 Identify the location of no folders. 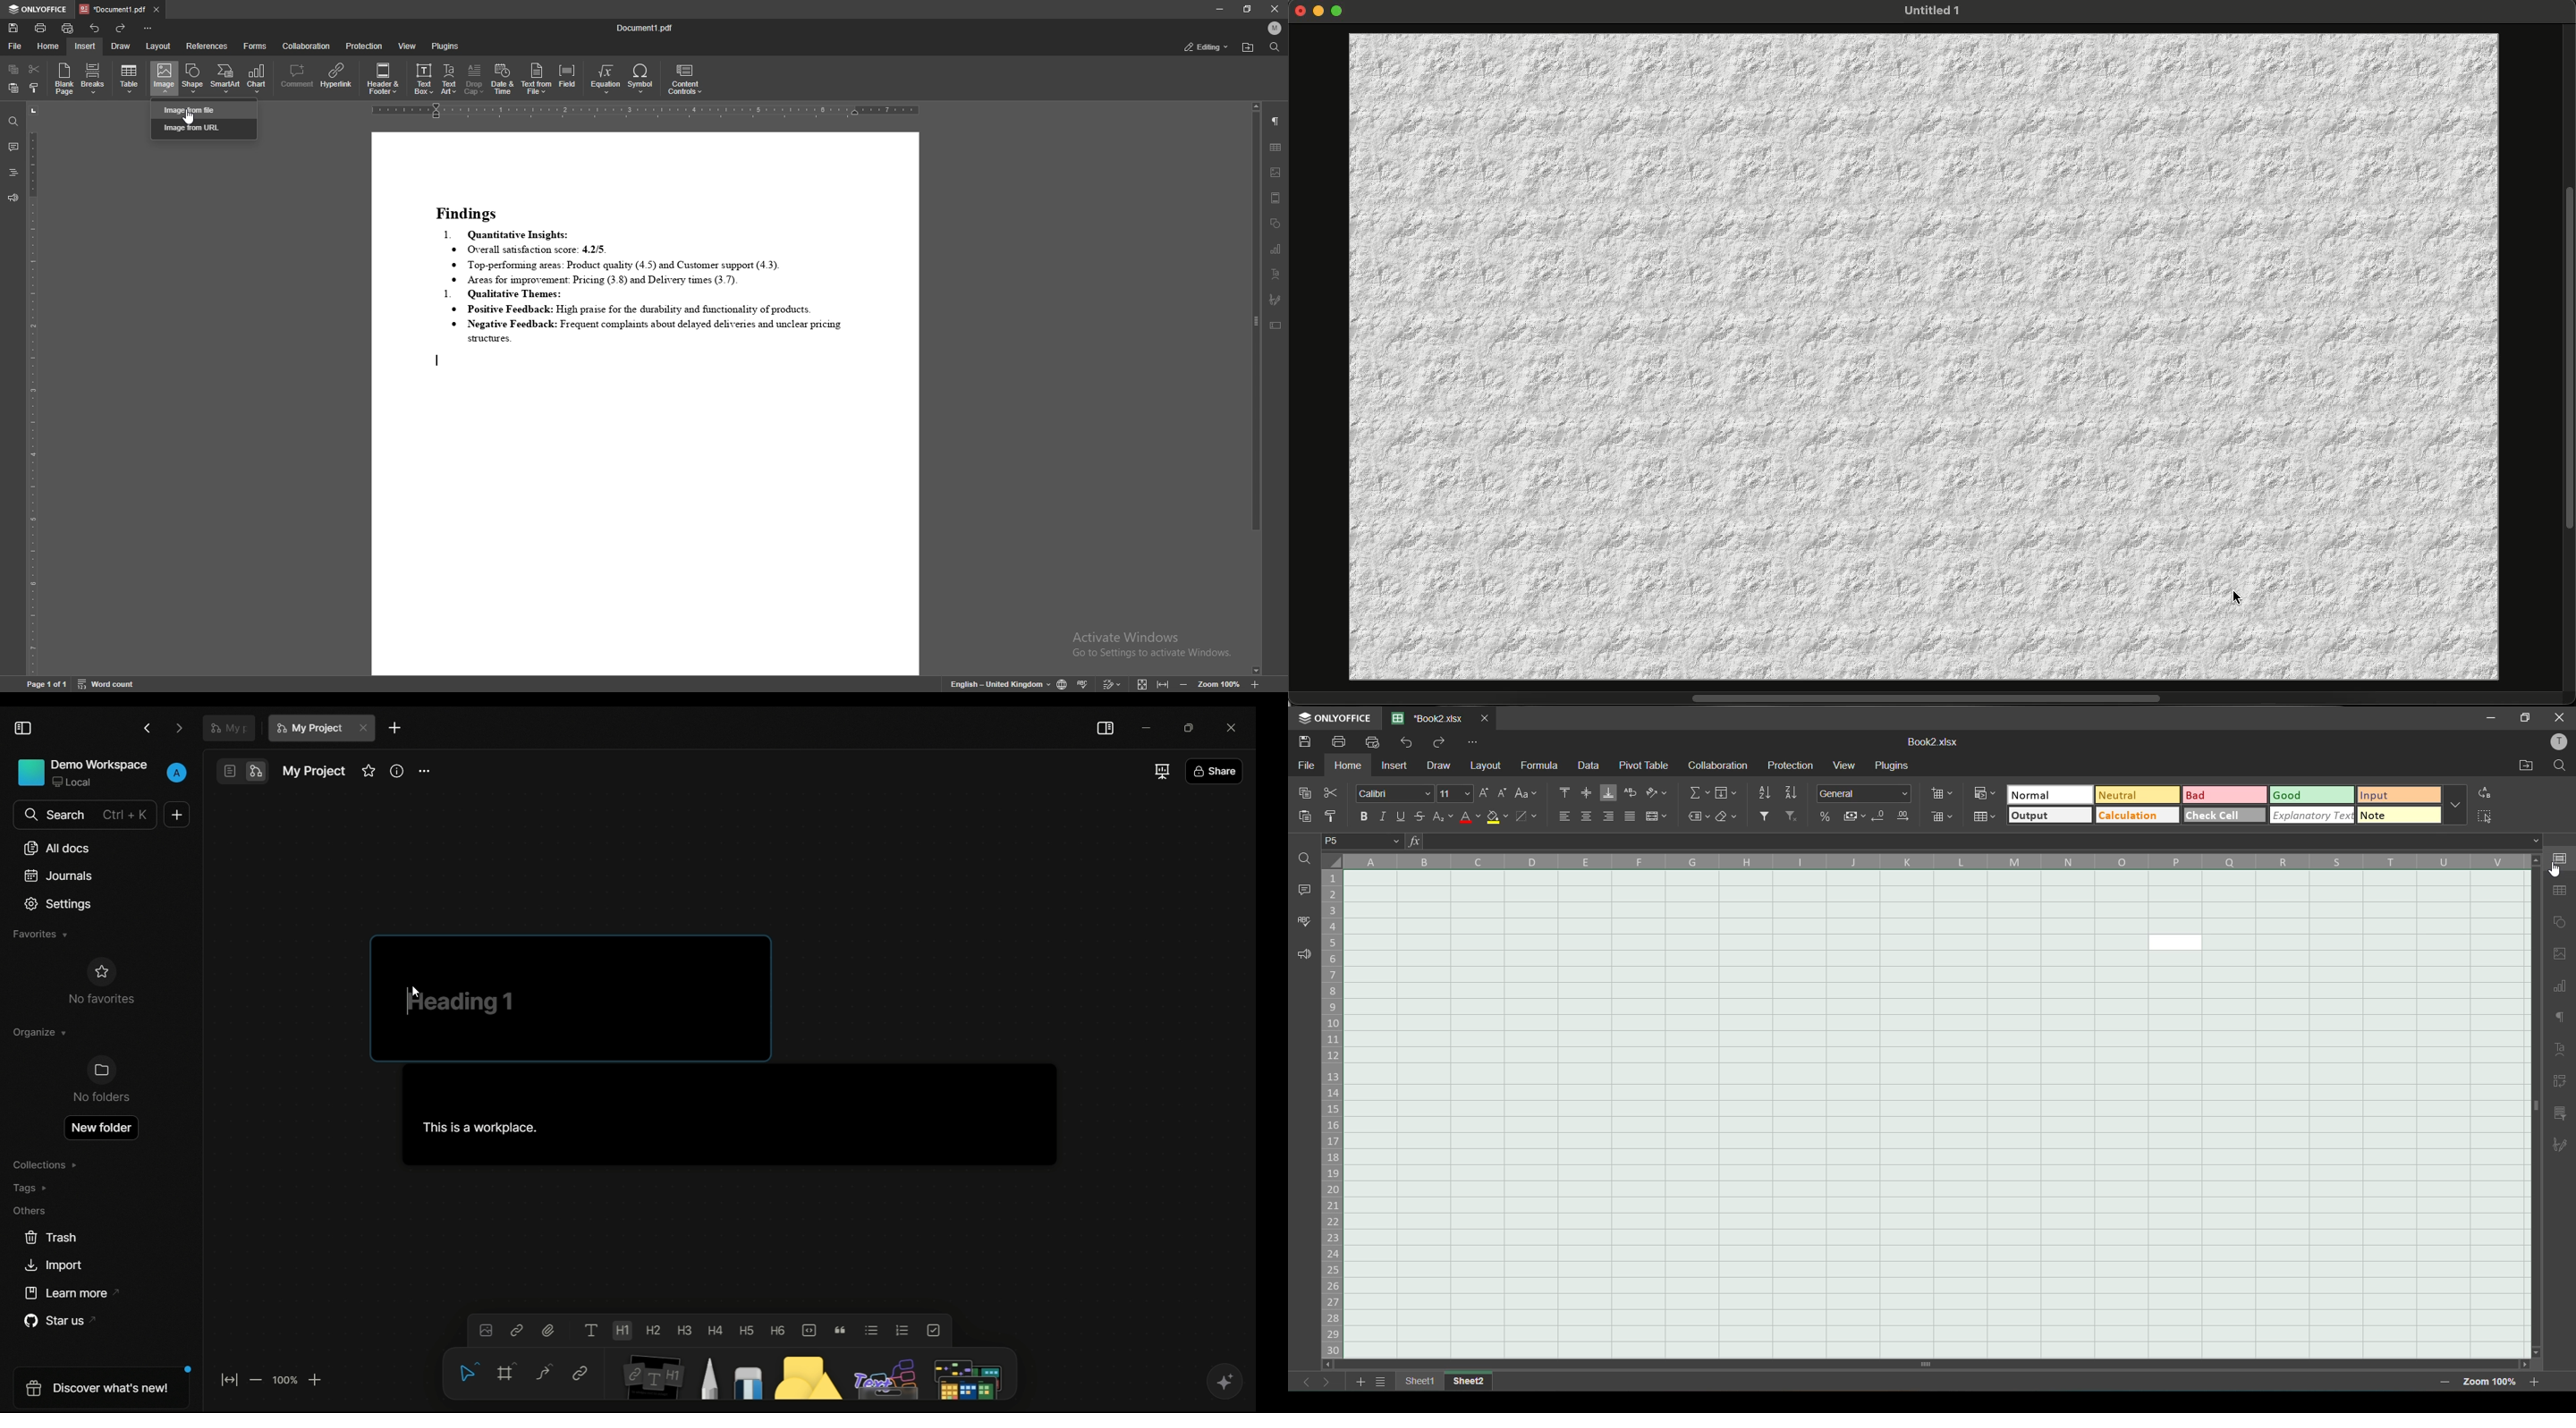
(102, 1080).